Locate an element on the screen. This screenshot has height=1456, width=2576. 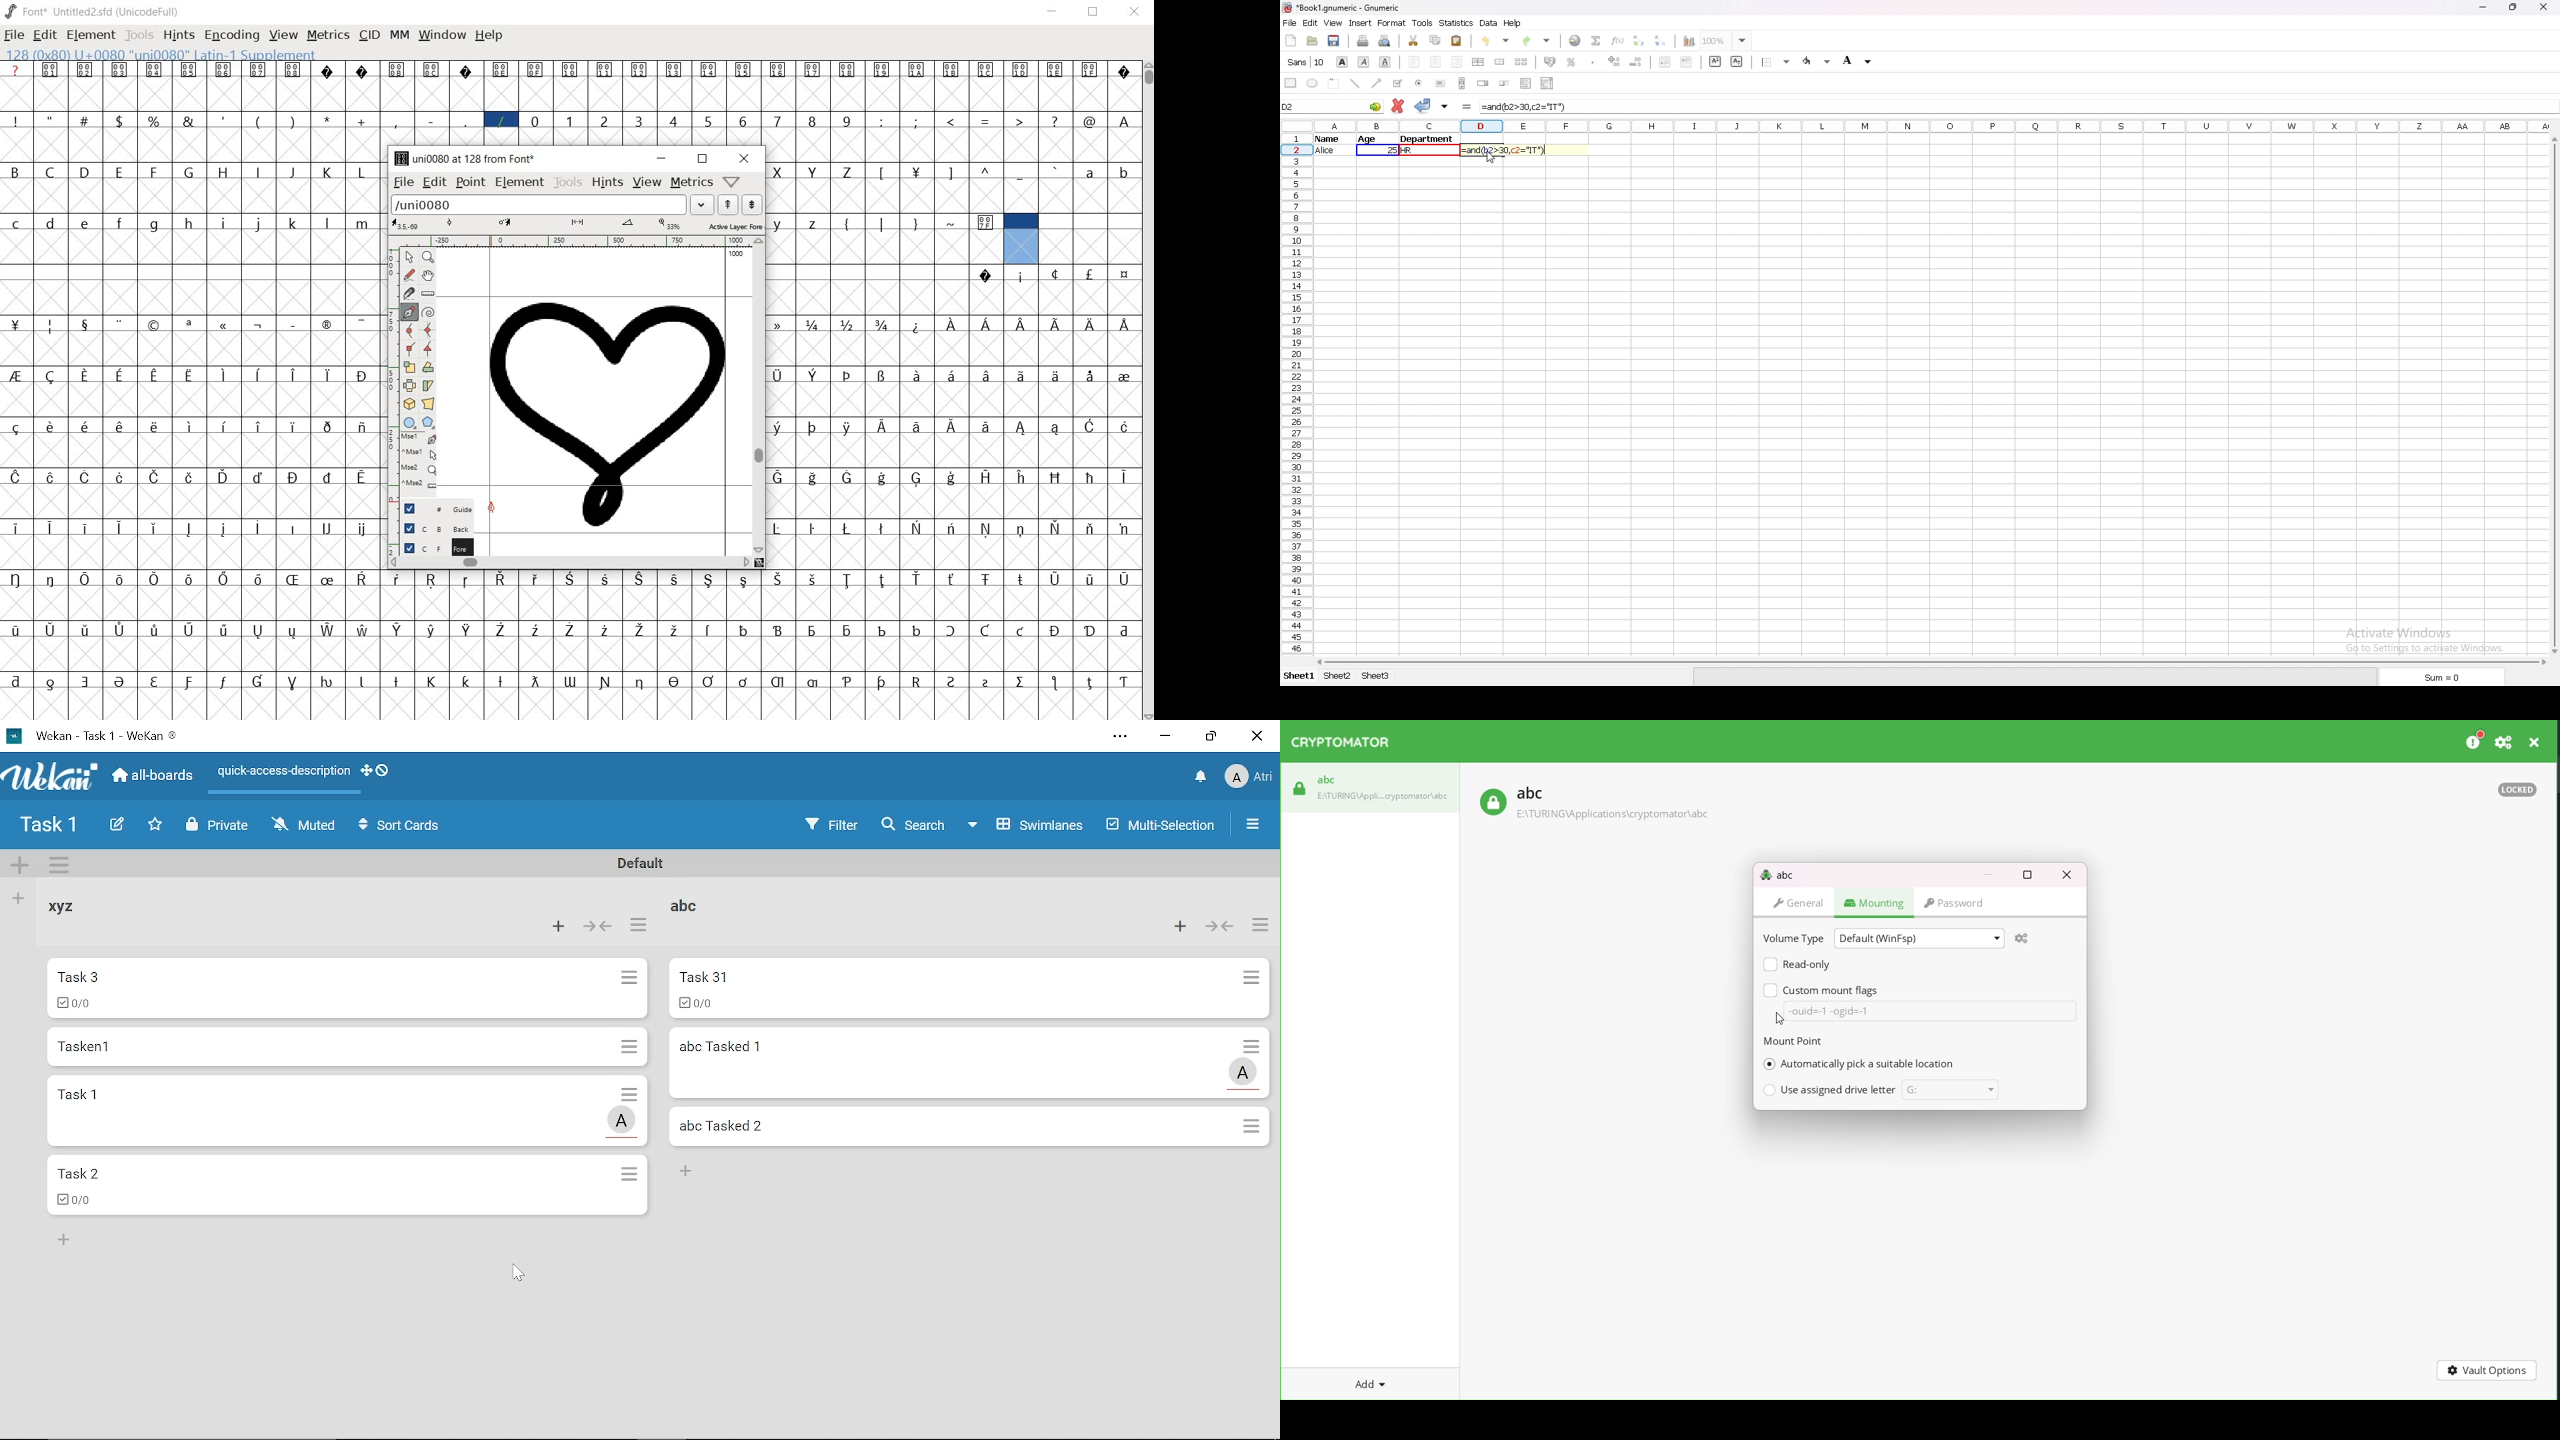
glyph is located at coordinates (189, 171).